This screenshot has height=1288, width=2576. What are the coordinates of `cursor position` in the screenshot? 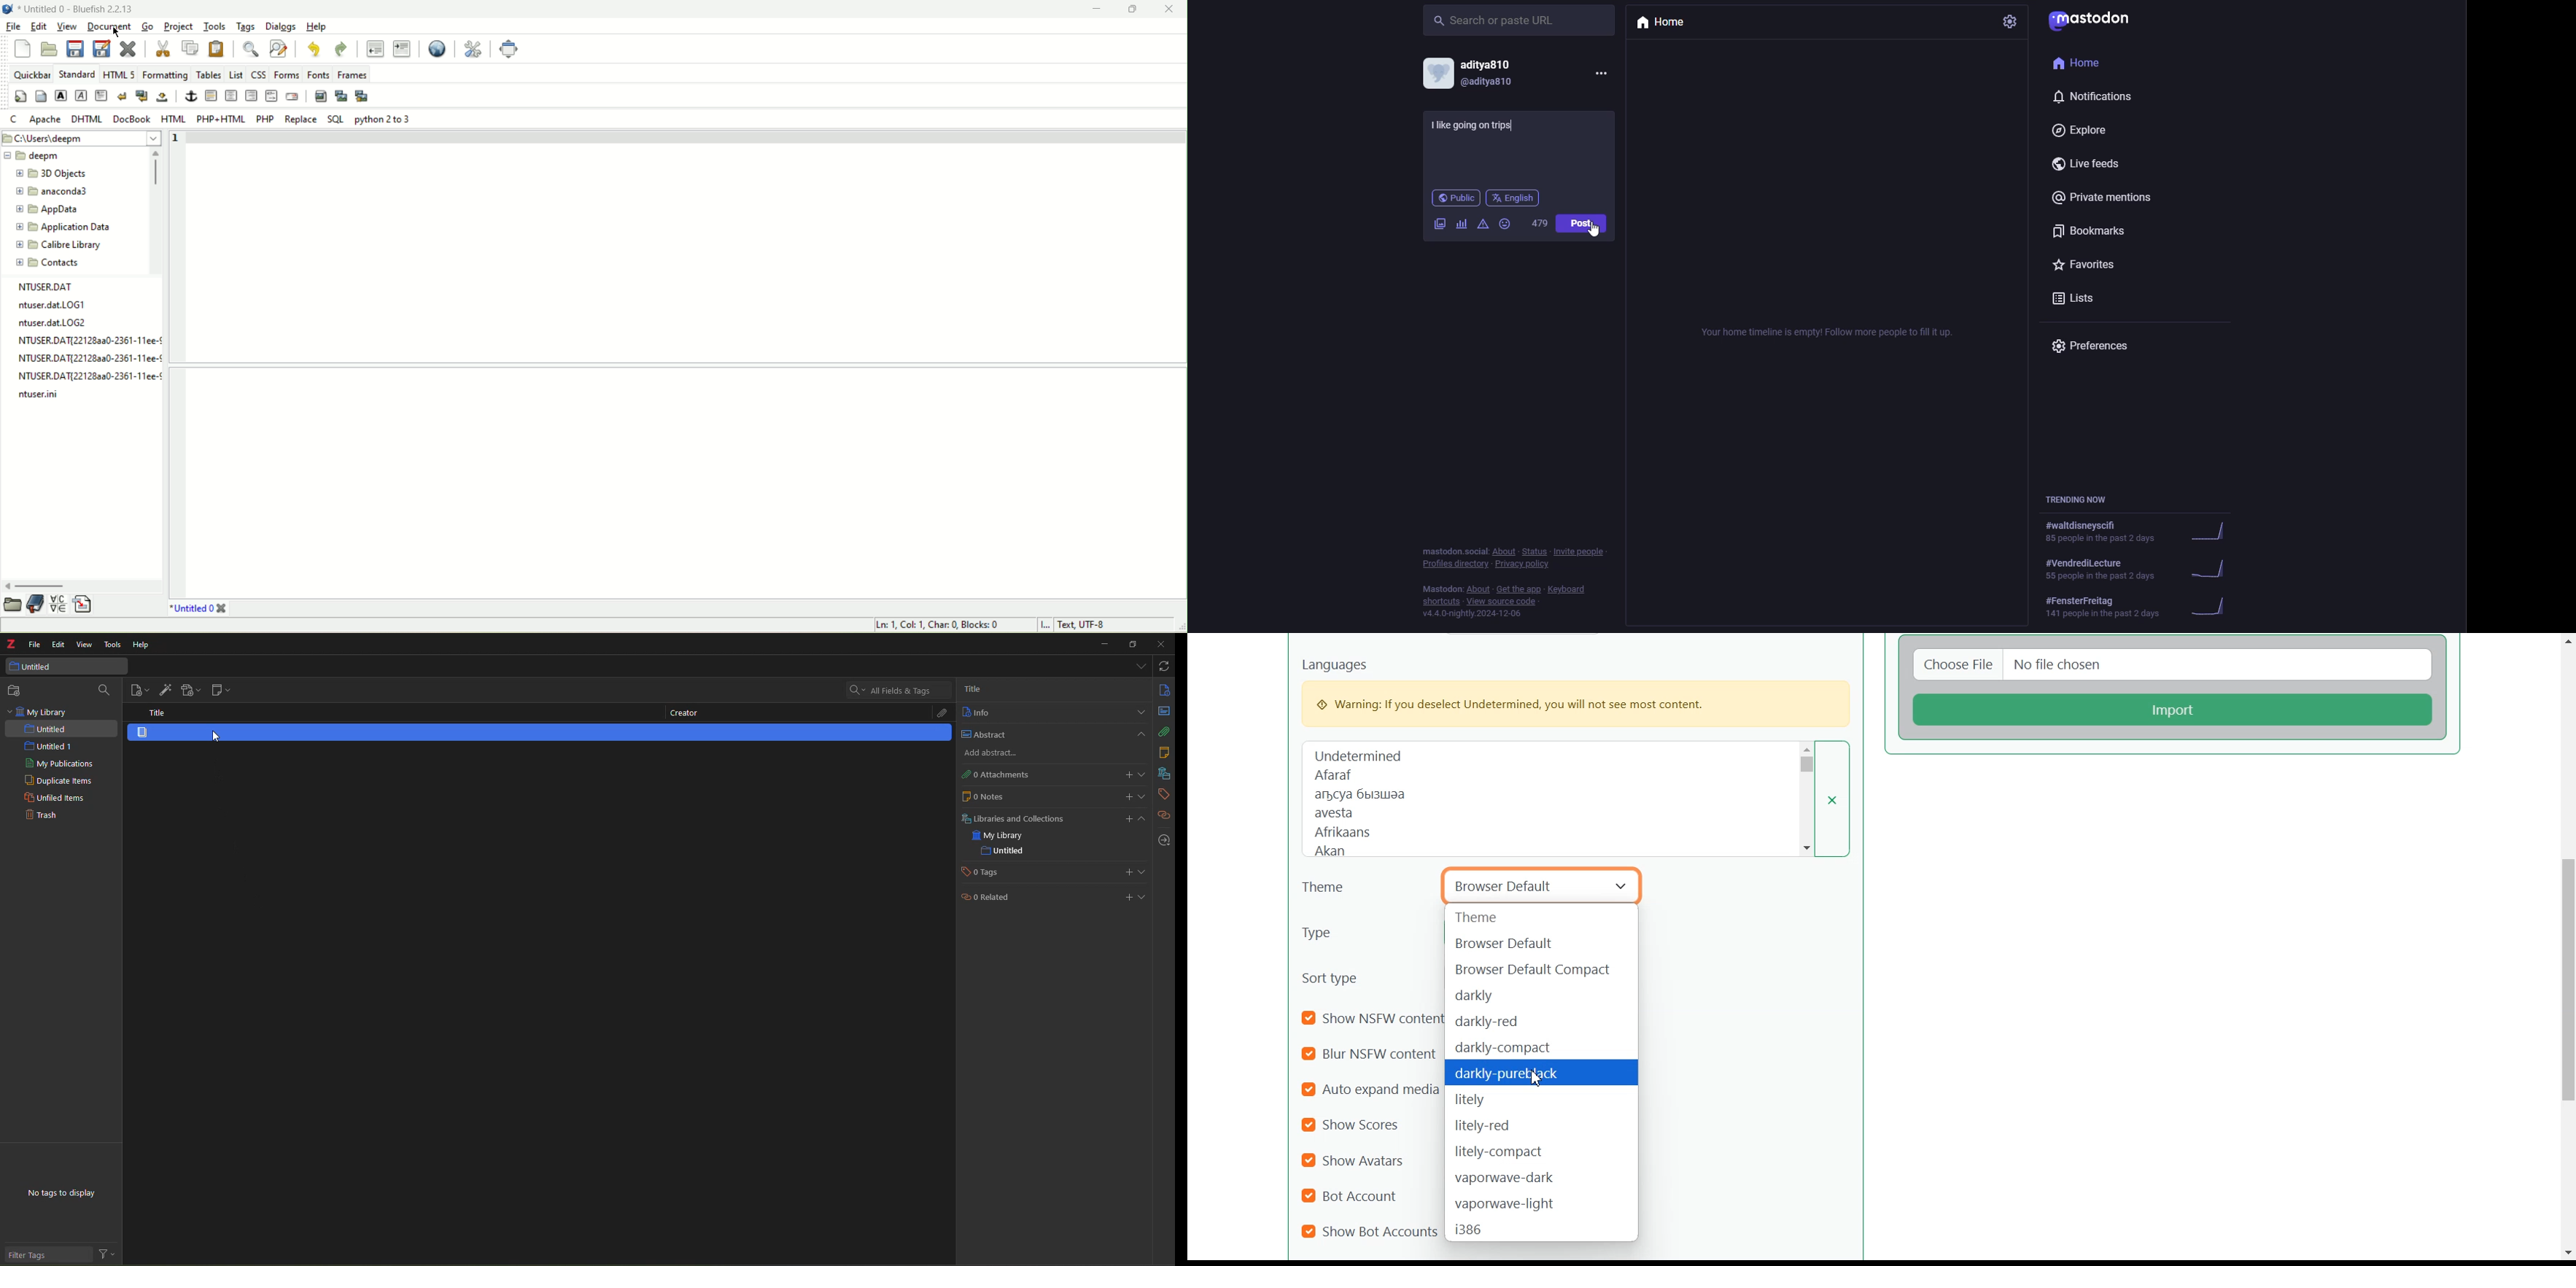 It's located at (941, 626).